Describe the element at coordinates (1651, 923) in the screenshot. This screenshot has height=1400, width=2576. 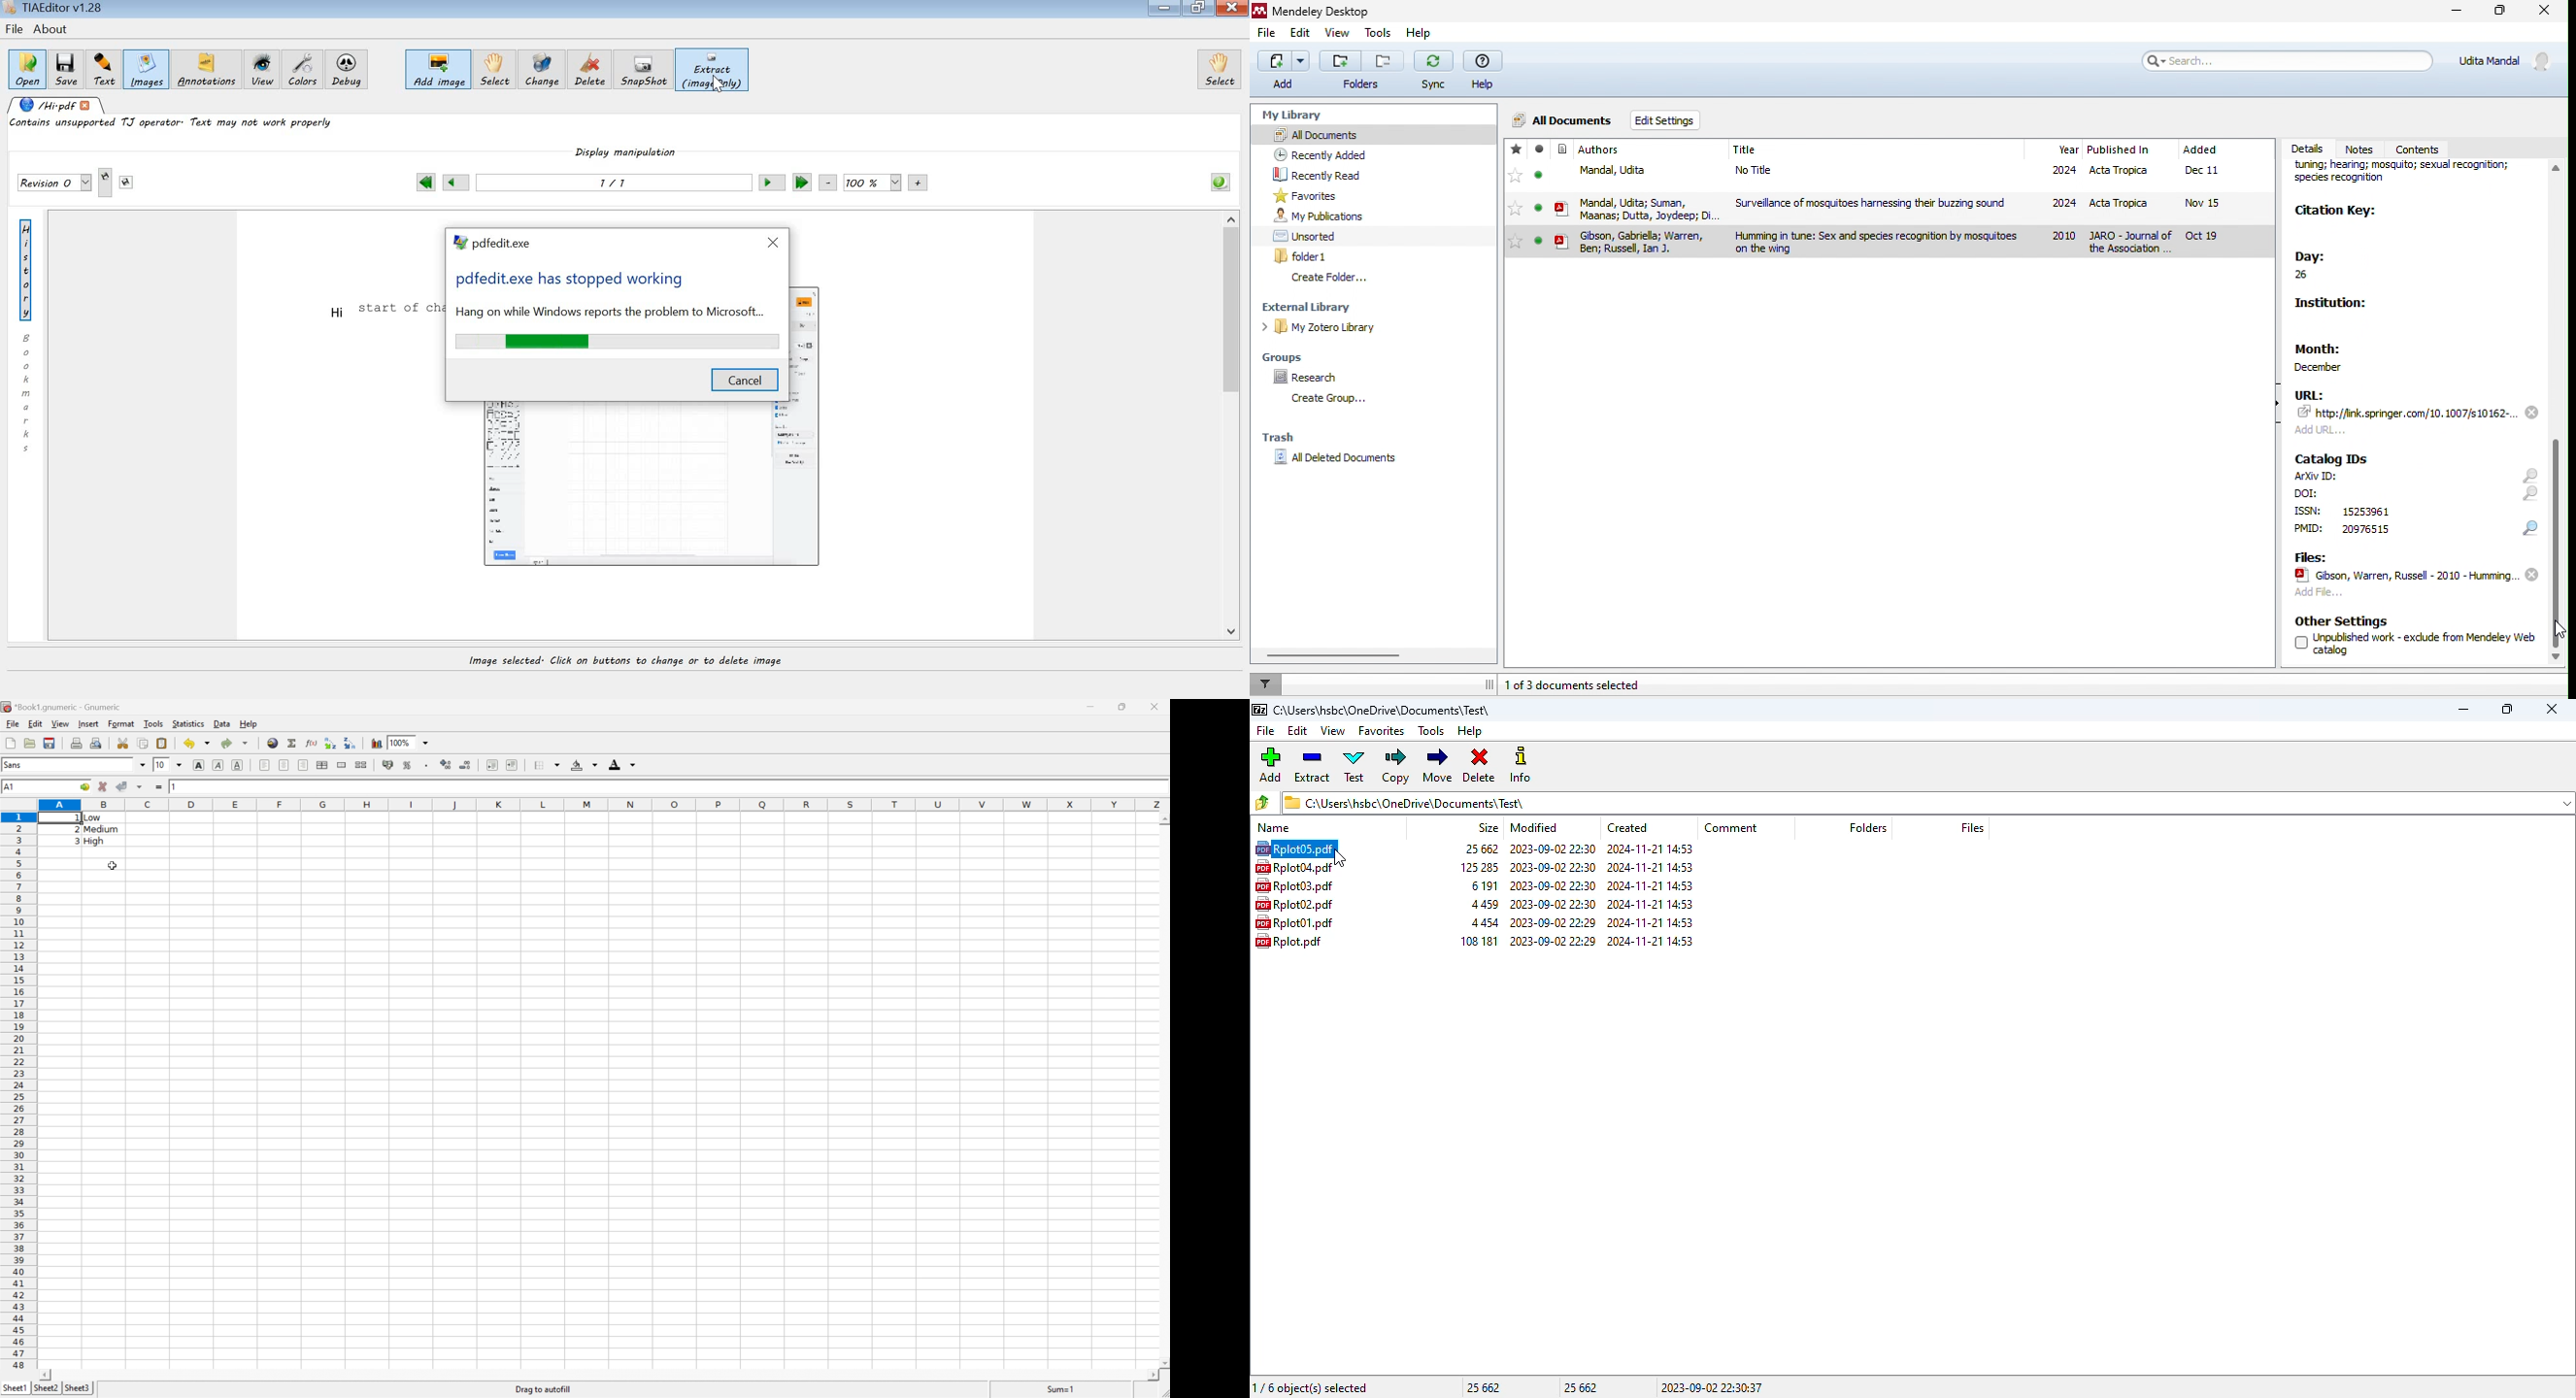
I see `created date & time` at that location.